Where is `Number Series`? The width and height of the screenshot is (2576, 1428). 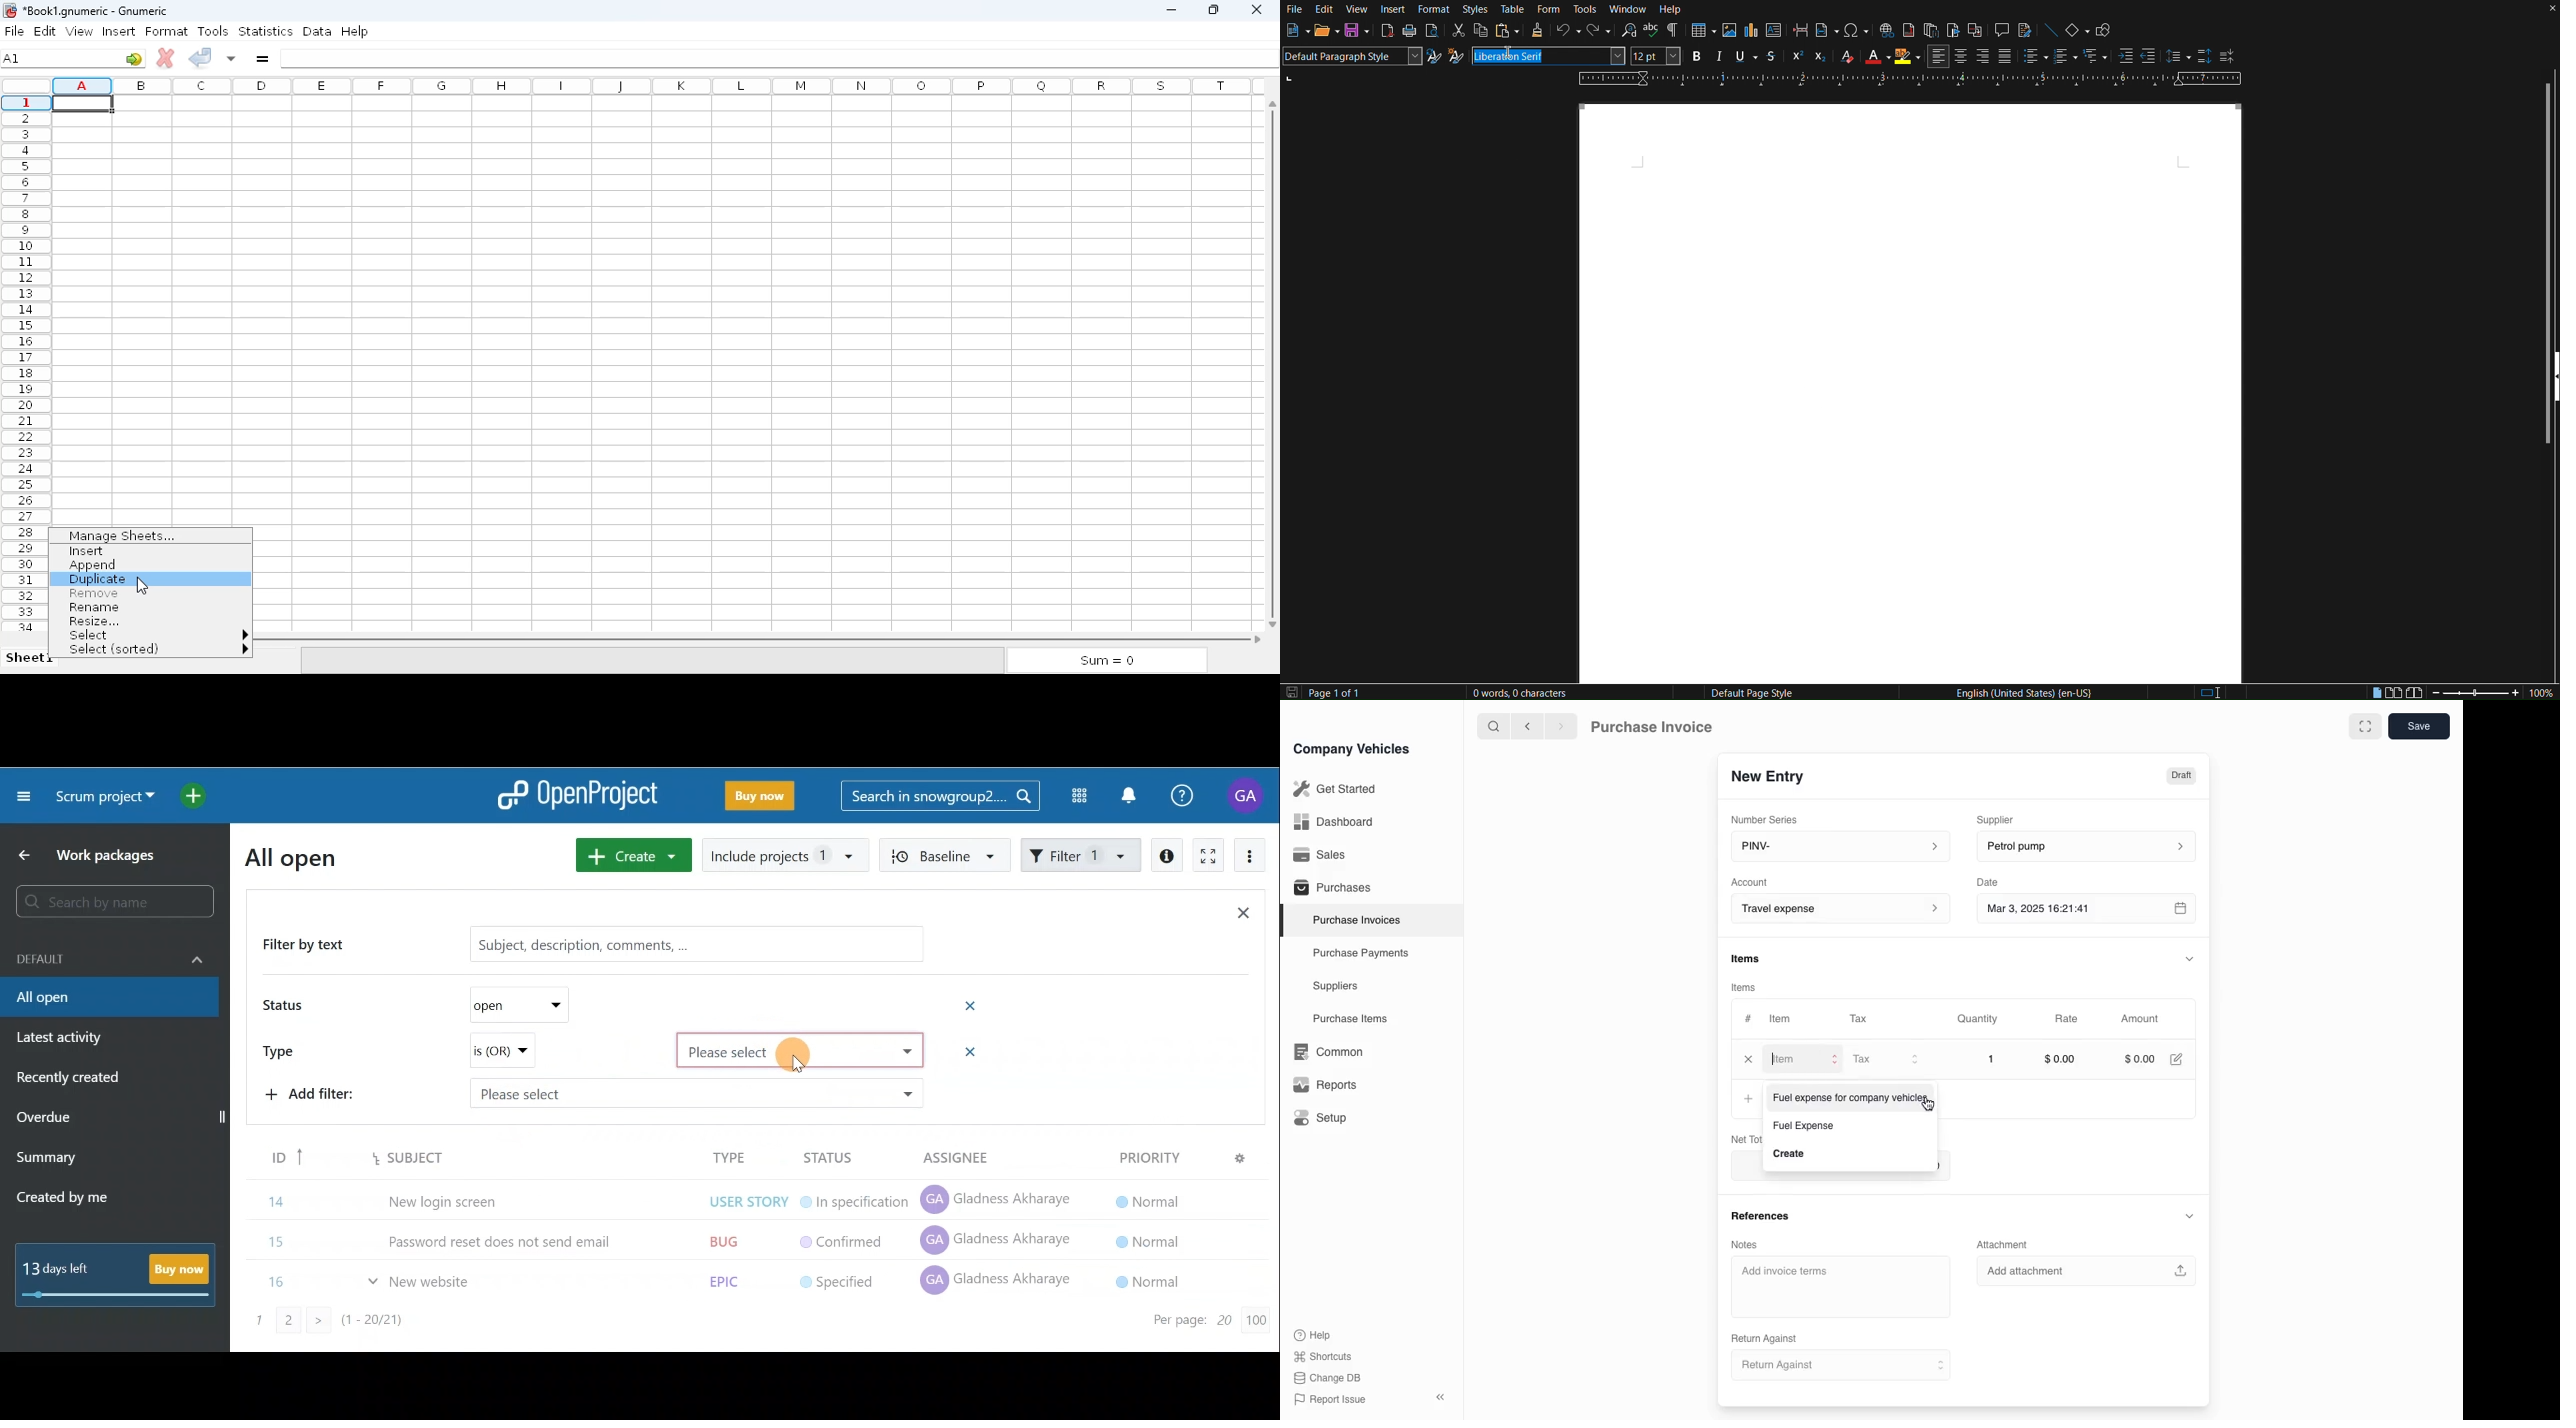 Number Series is located at coordinates (1770, 818).